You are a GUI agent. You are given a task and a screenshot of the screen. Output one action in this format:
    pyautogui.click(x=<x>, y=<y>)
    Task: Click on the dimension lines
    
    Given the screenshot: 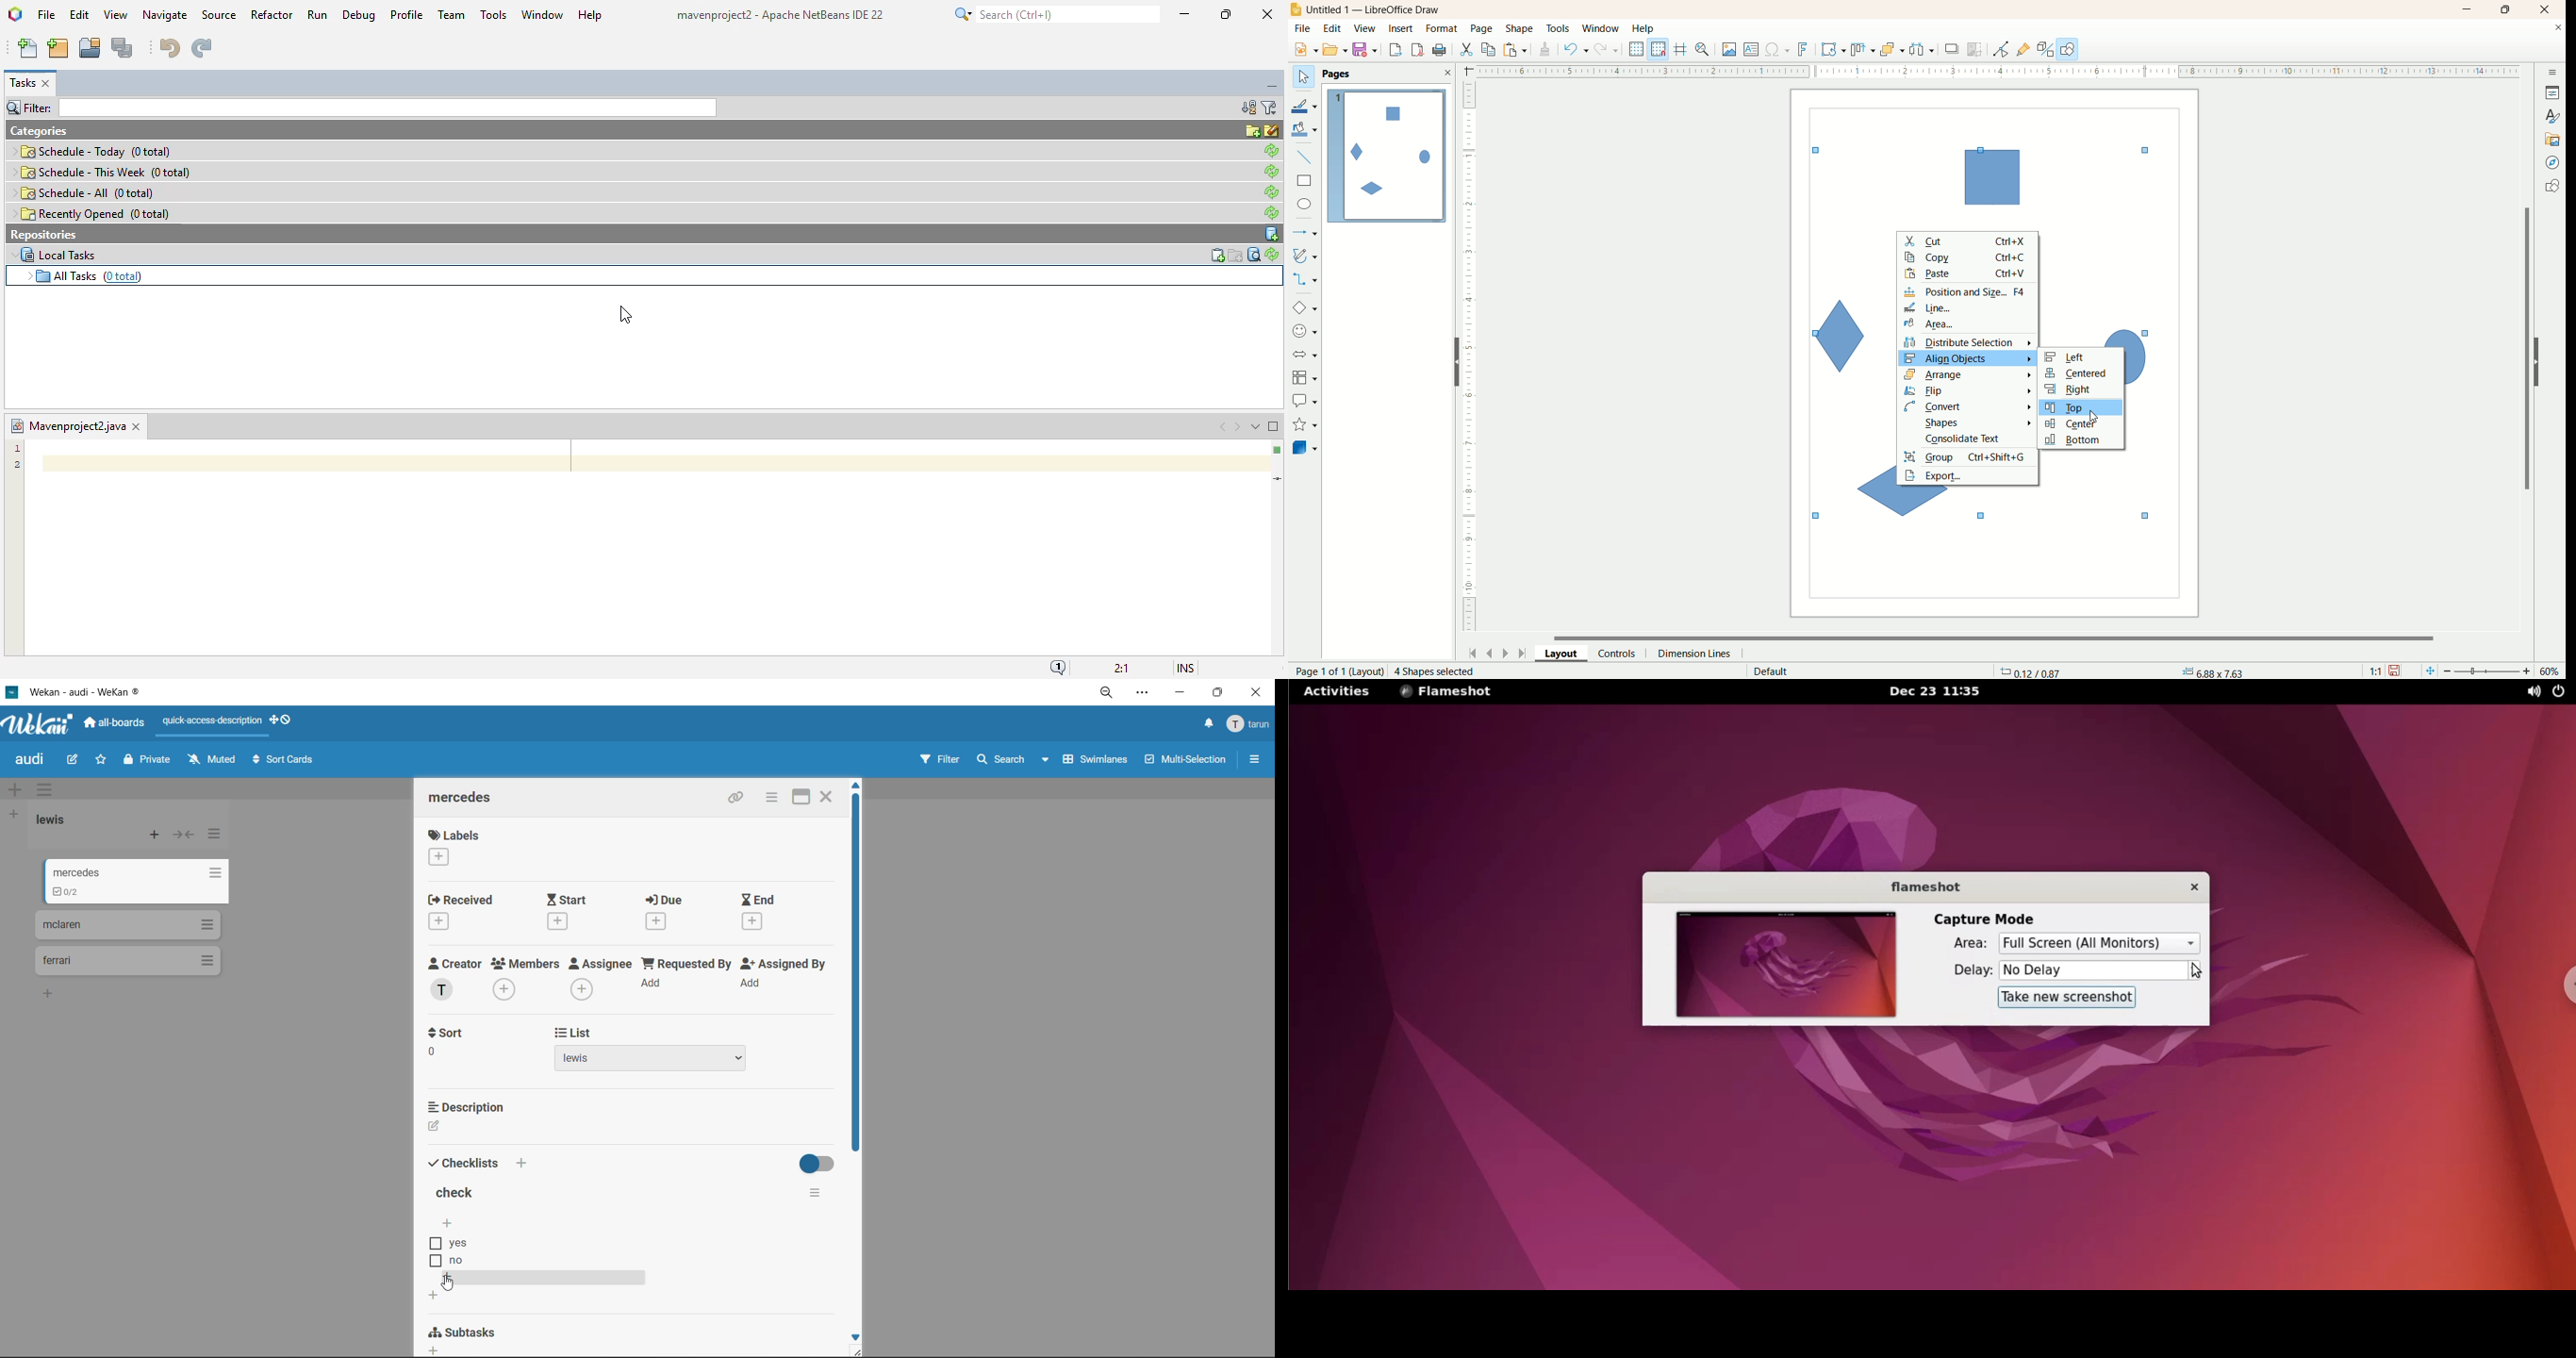 What is the action you would take?
    pyautogui.click(x=1698, y=653)
    